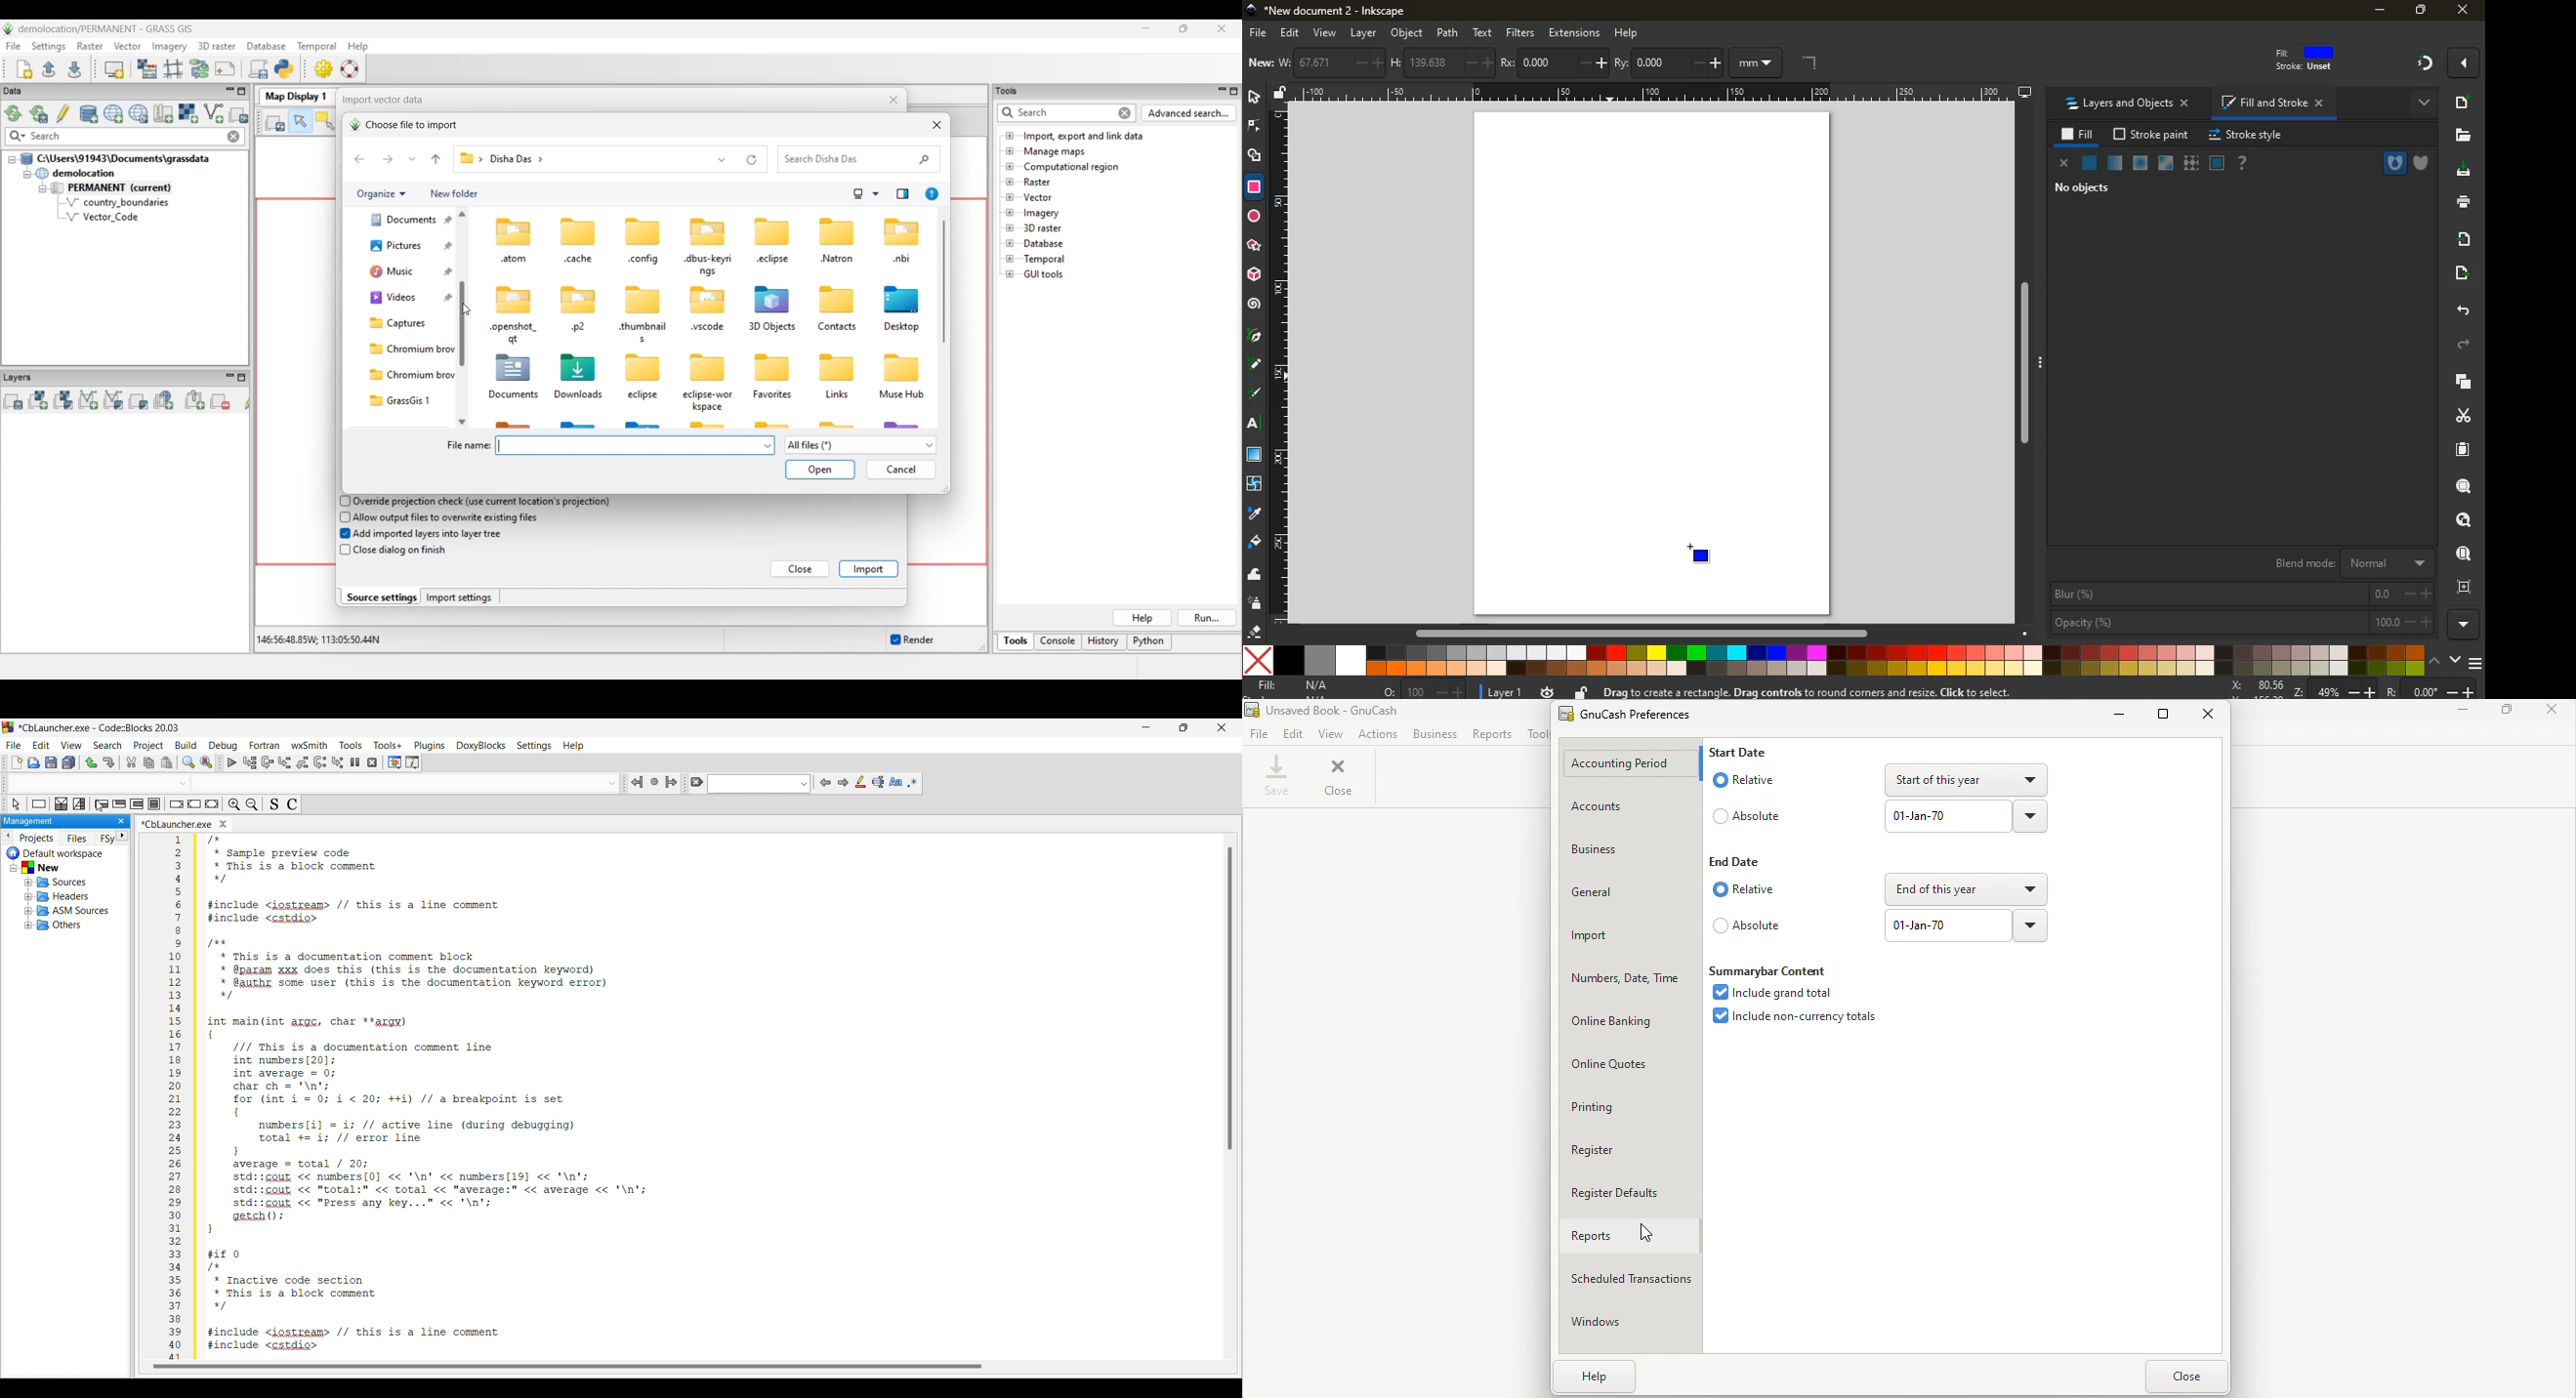 Image resolution: width=2576 pixels, height=1400 pixels. What do you see at coordinates (388, 745) in the screenshot?
I see `Tools+ menu` at bounding box center [388, 745].